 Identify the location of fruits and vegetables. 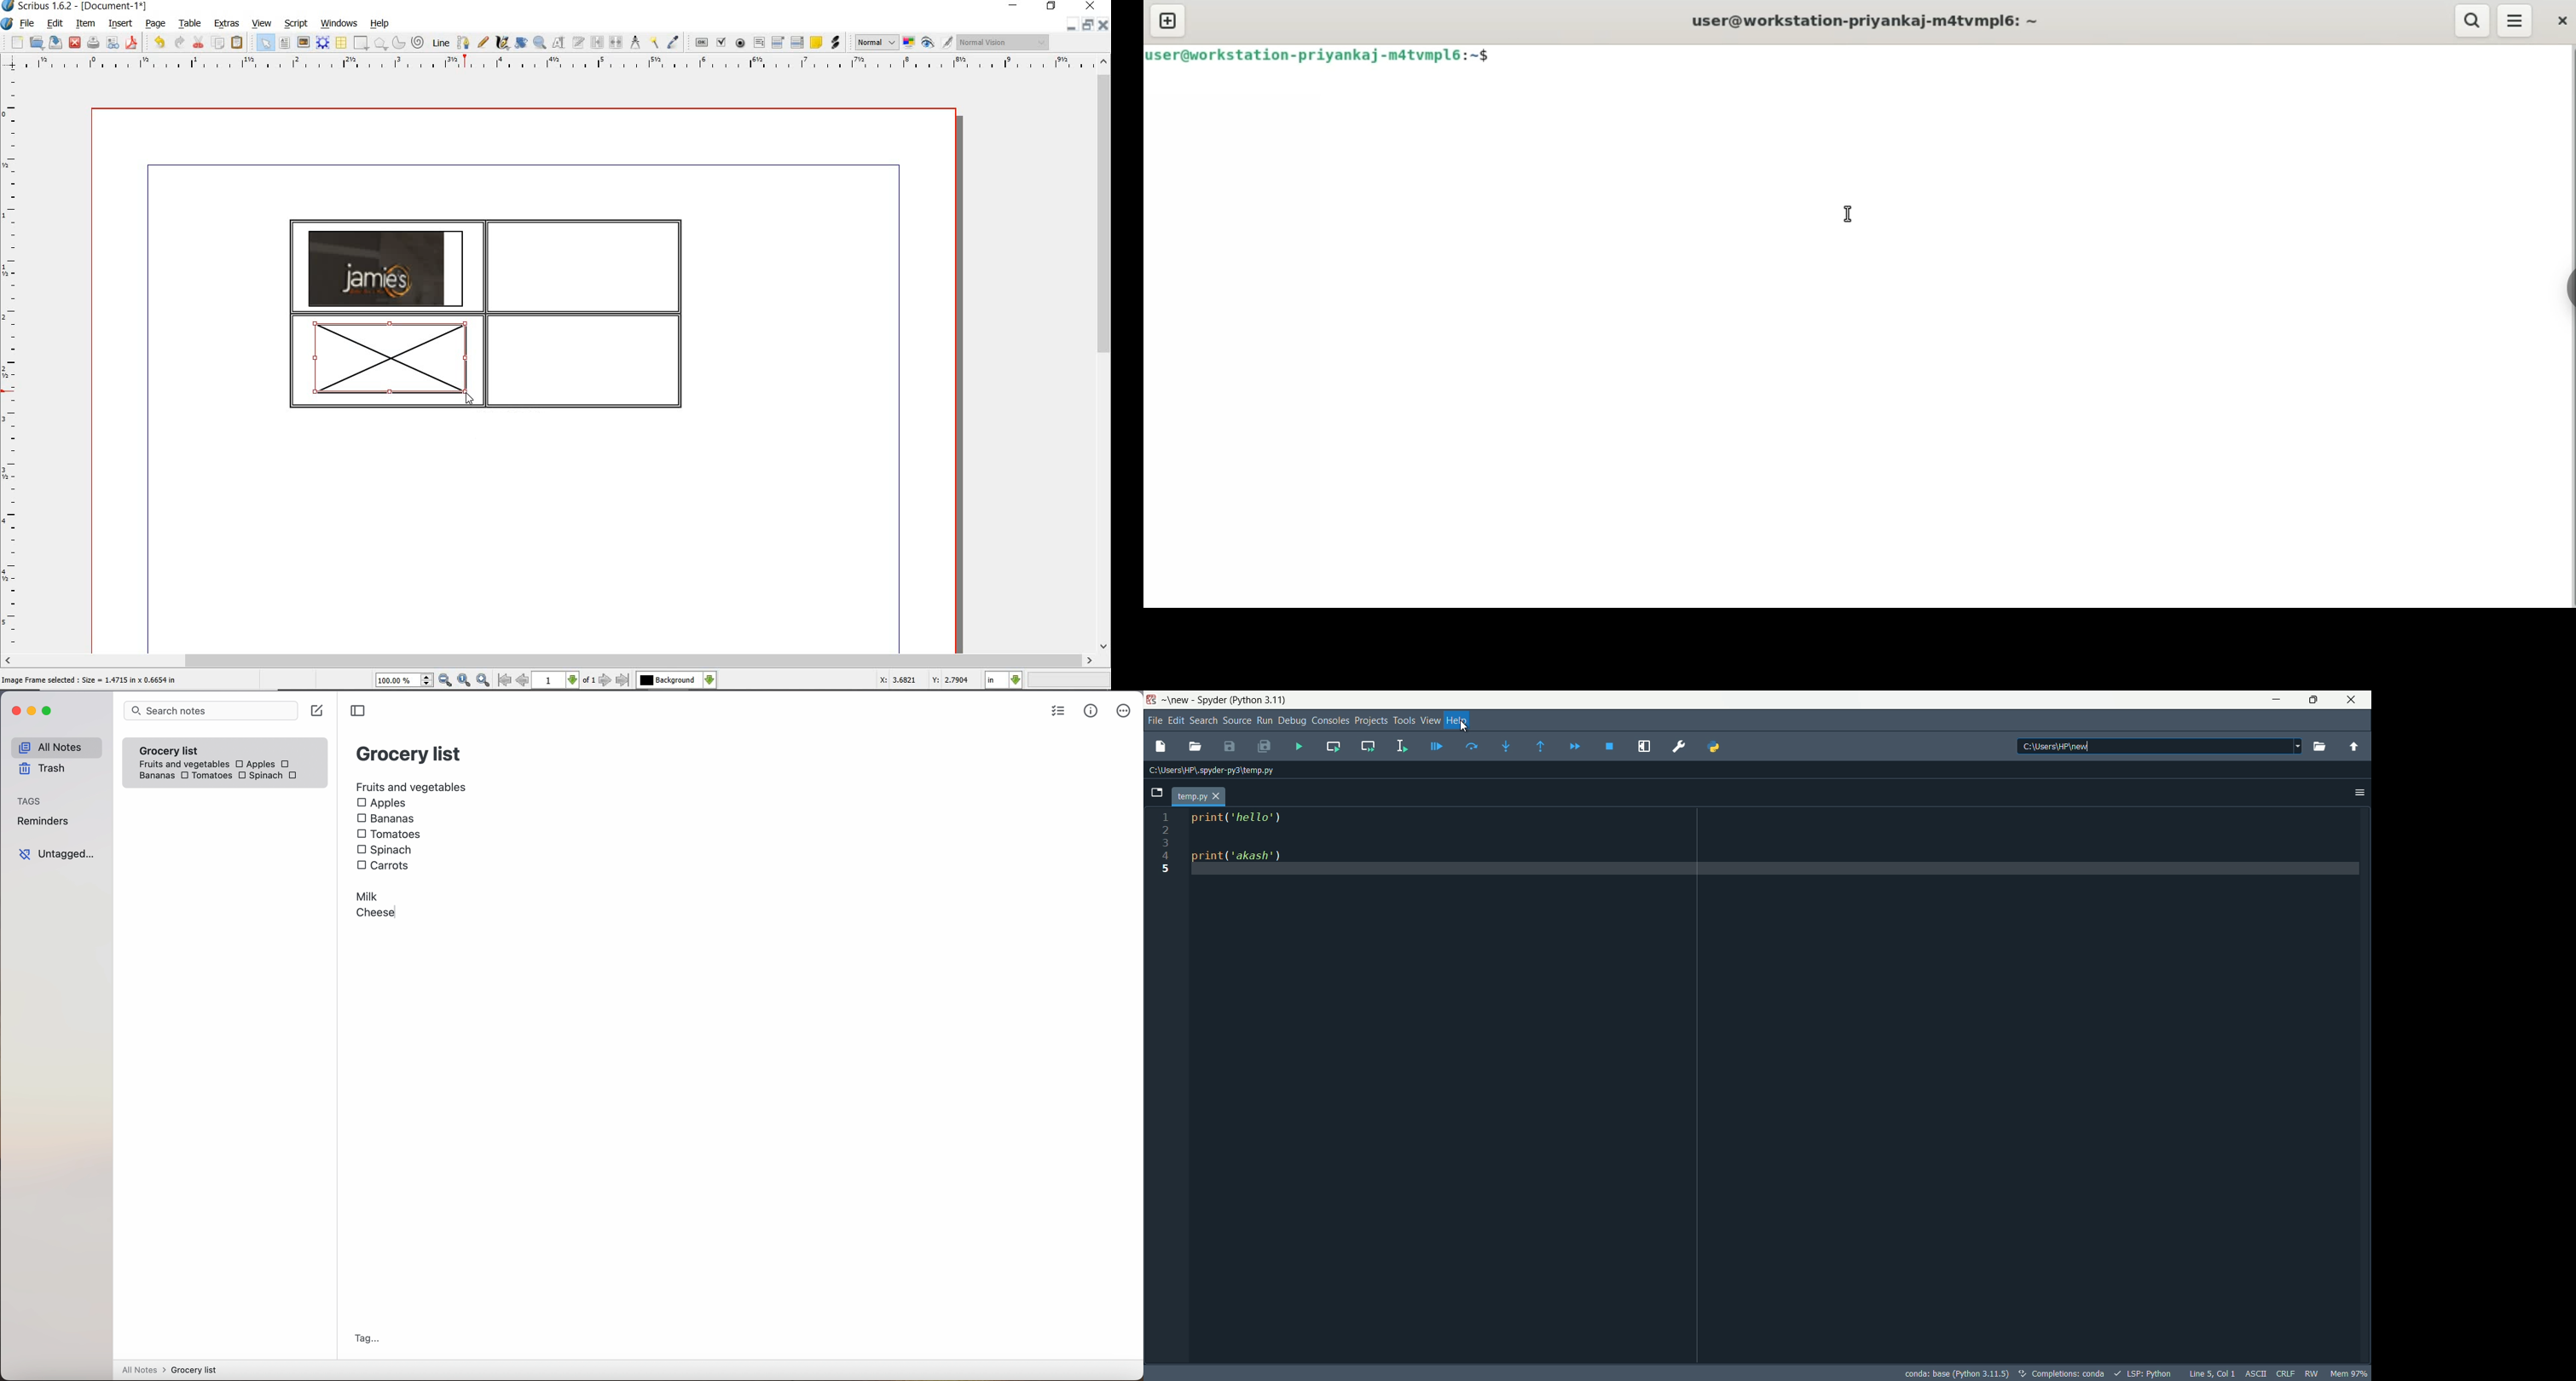
(412, 786).